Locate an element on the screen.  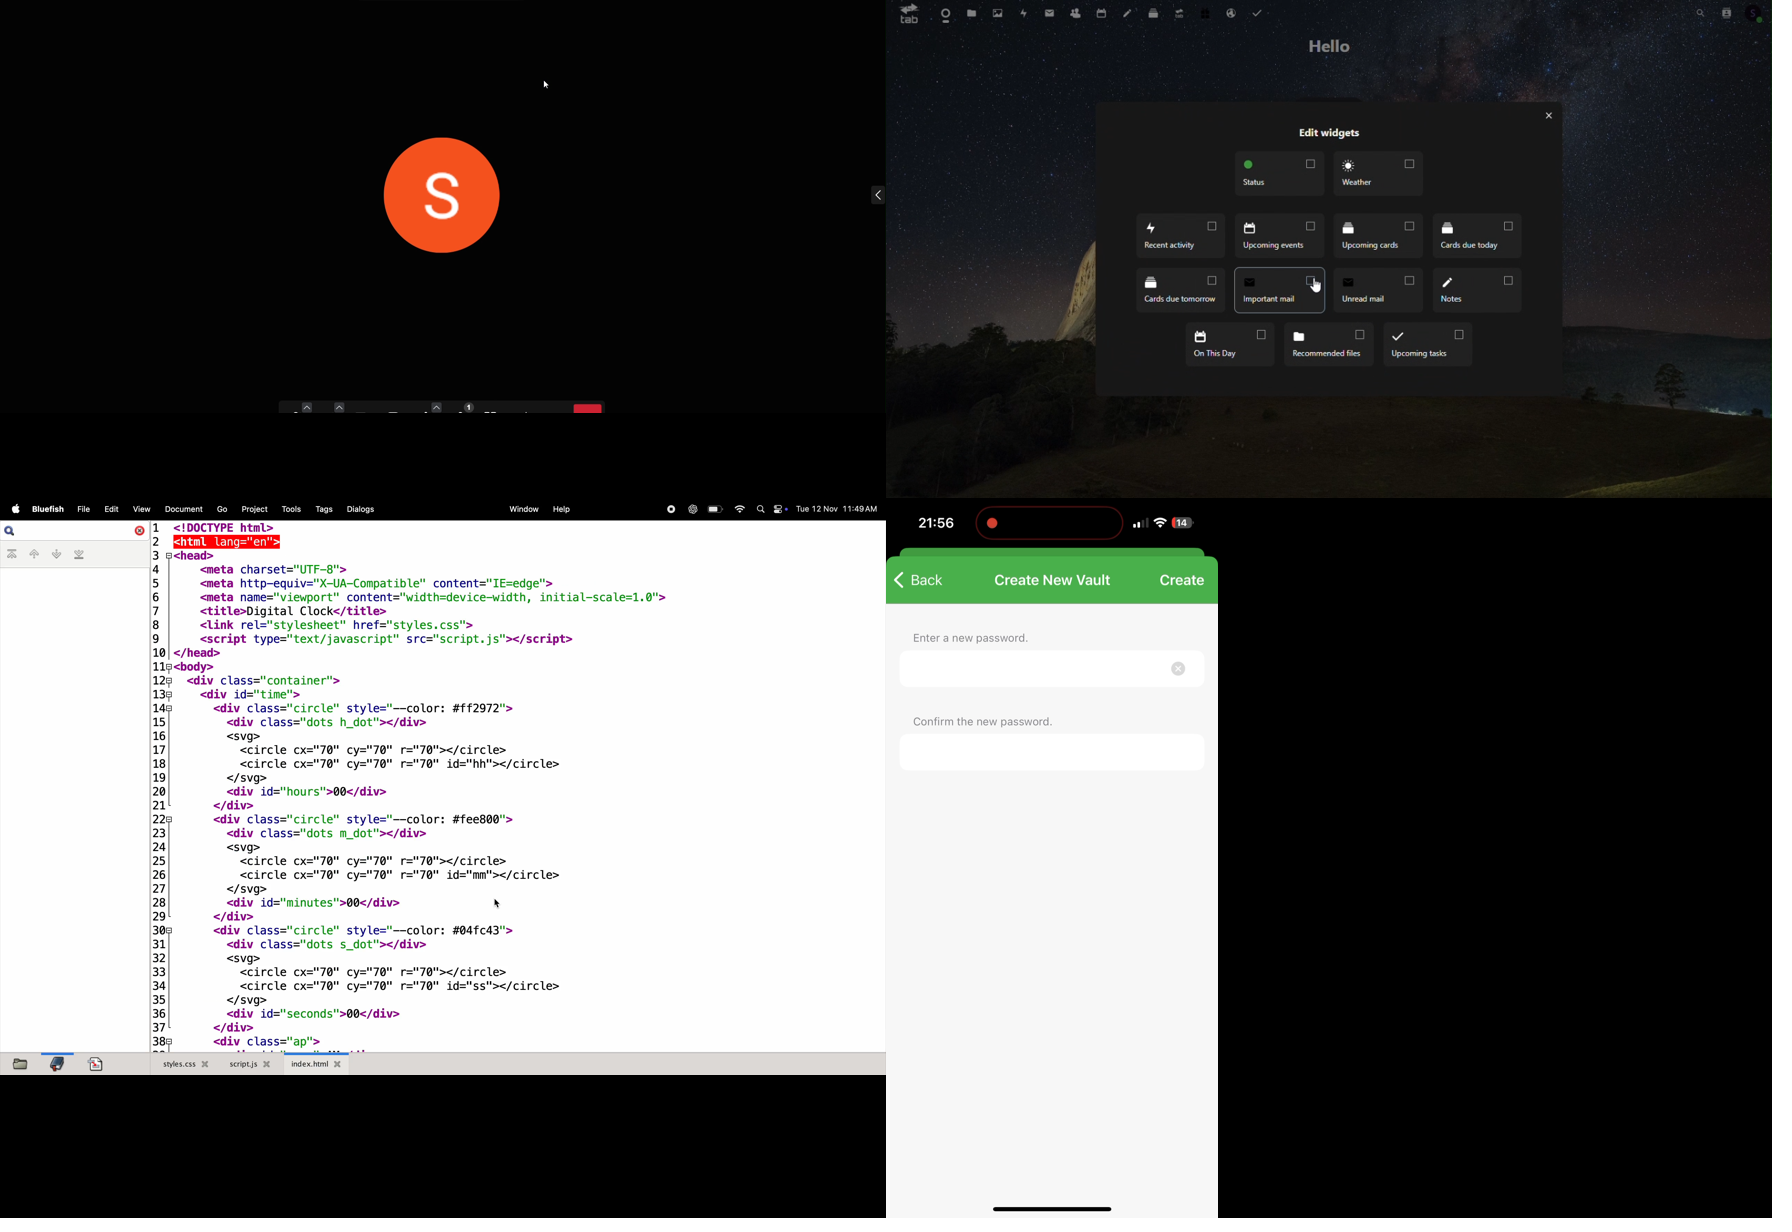
style.css is located at coordinates (182, 1063).